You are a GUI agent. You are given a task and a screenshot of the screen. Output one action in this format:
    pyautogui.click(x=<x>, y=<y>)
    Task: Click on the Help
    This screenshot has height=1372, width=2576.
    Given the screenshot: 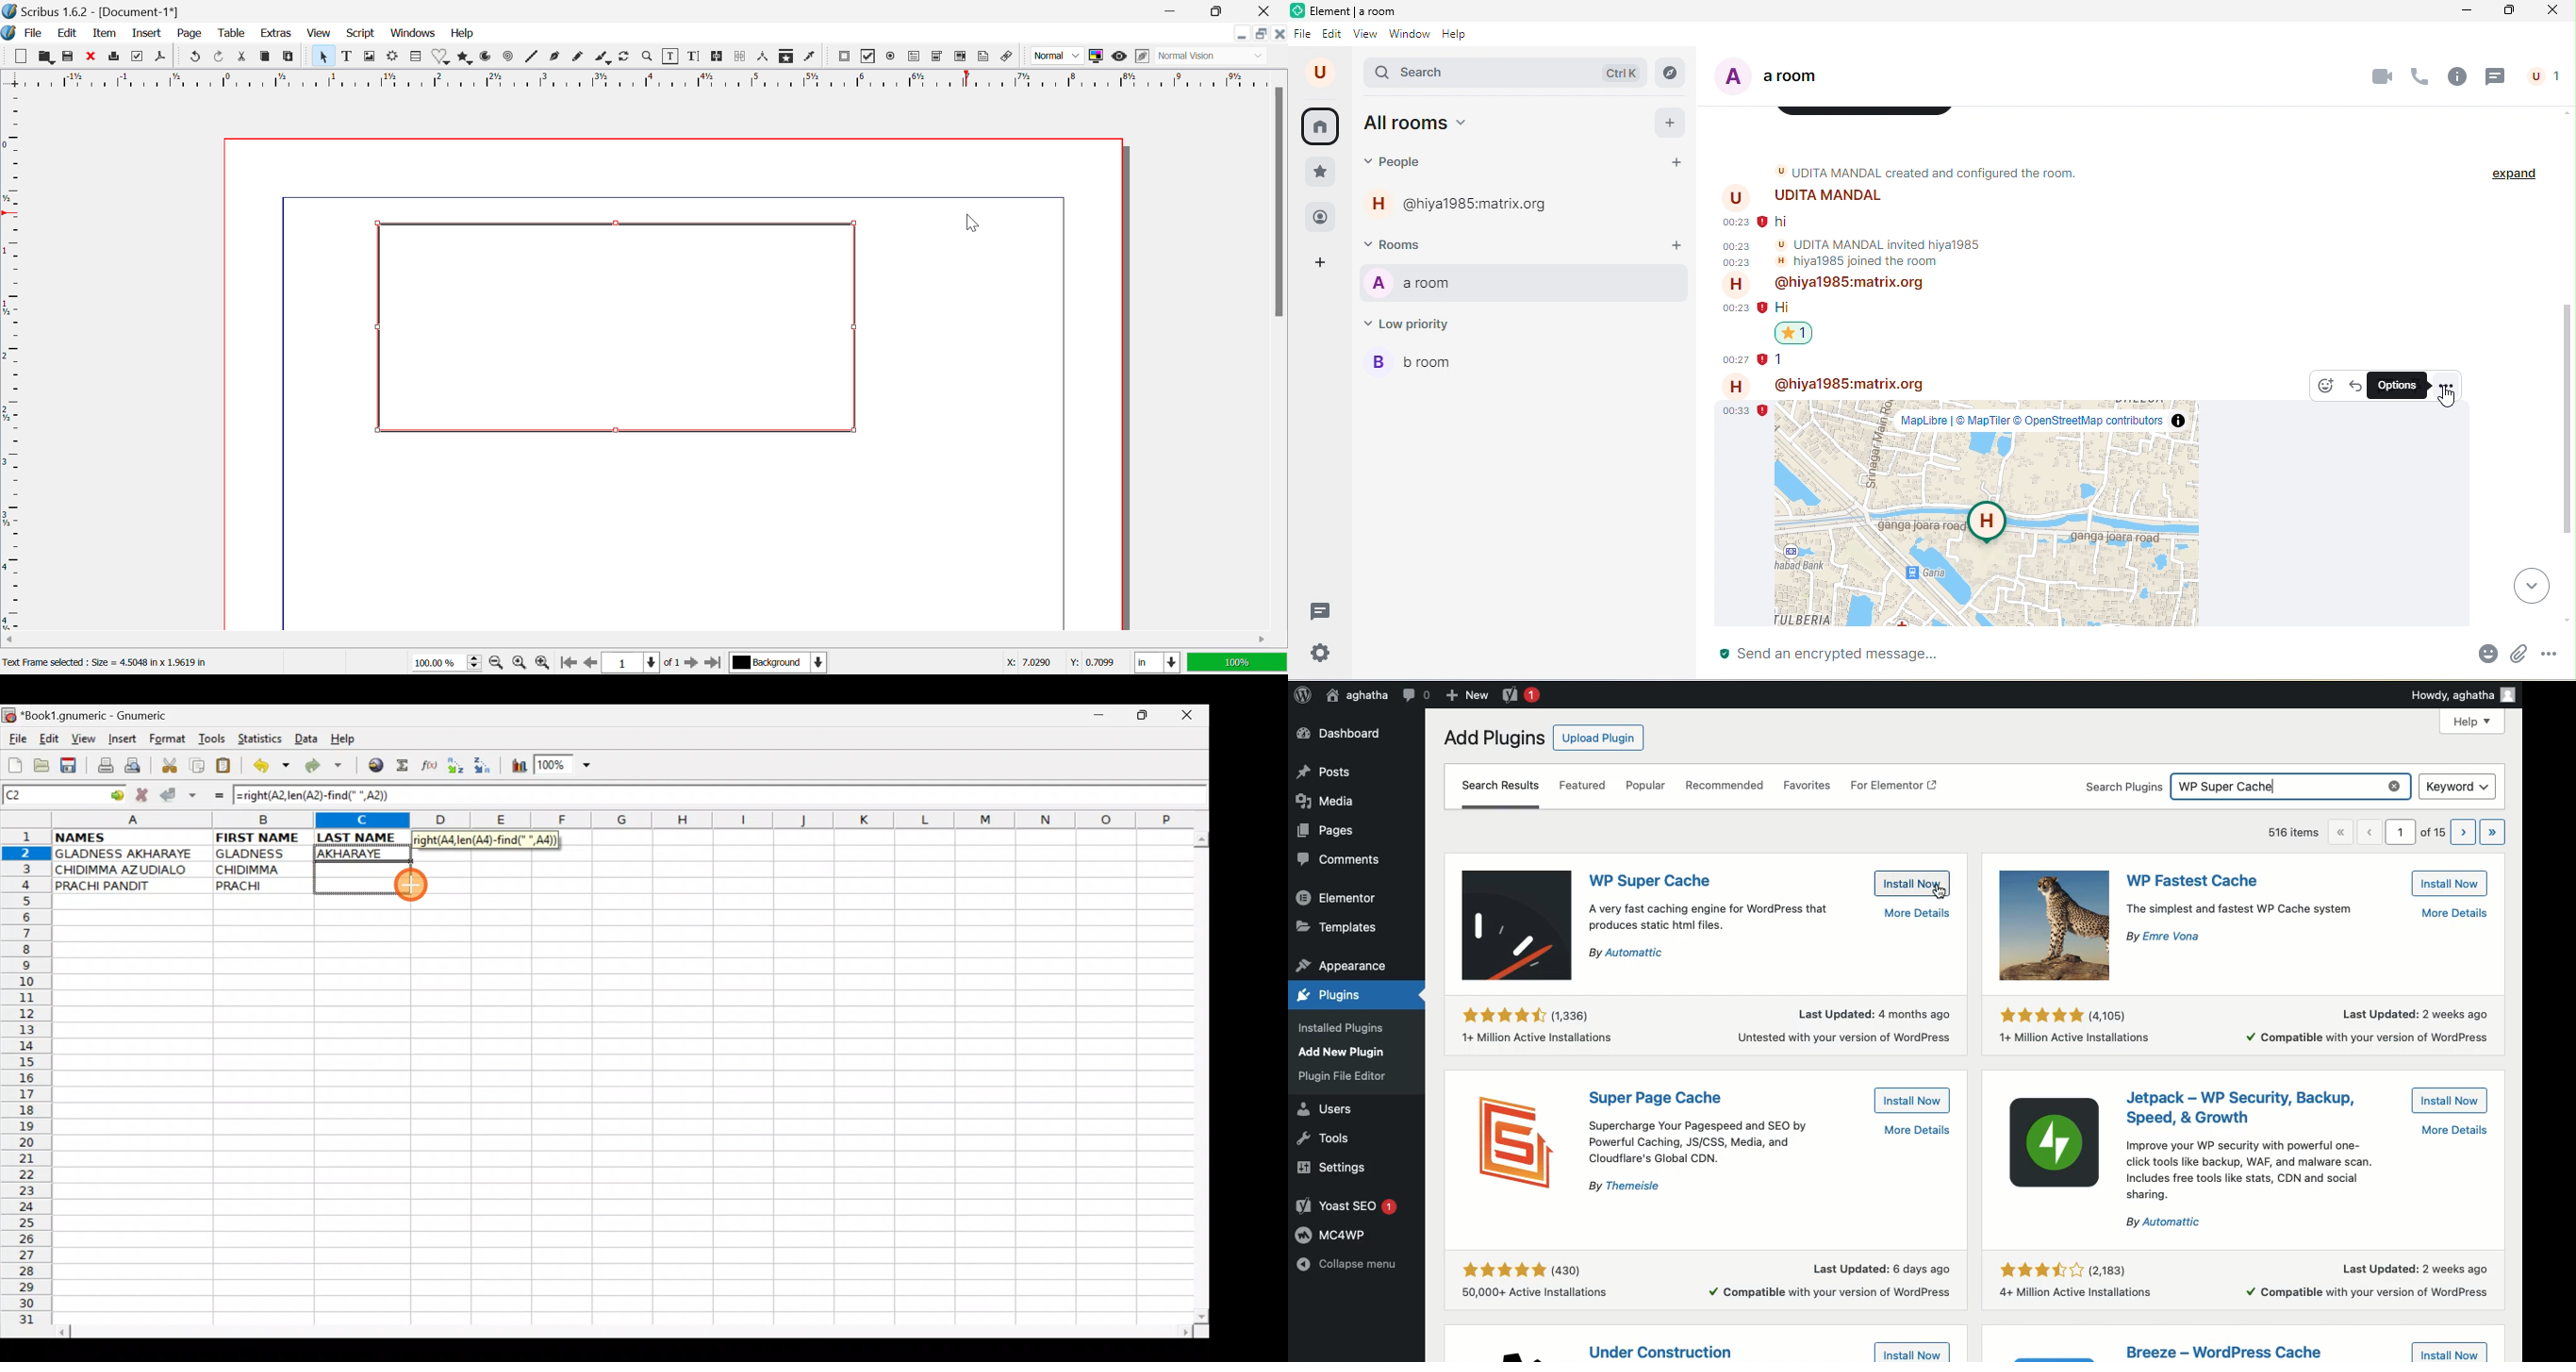 What is the action you would take?
    pyautogui.click(x=2474, y=722)
    